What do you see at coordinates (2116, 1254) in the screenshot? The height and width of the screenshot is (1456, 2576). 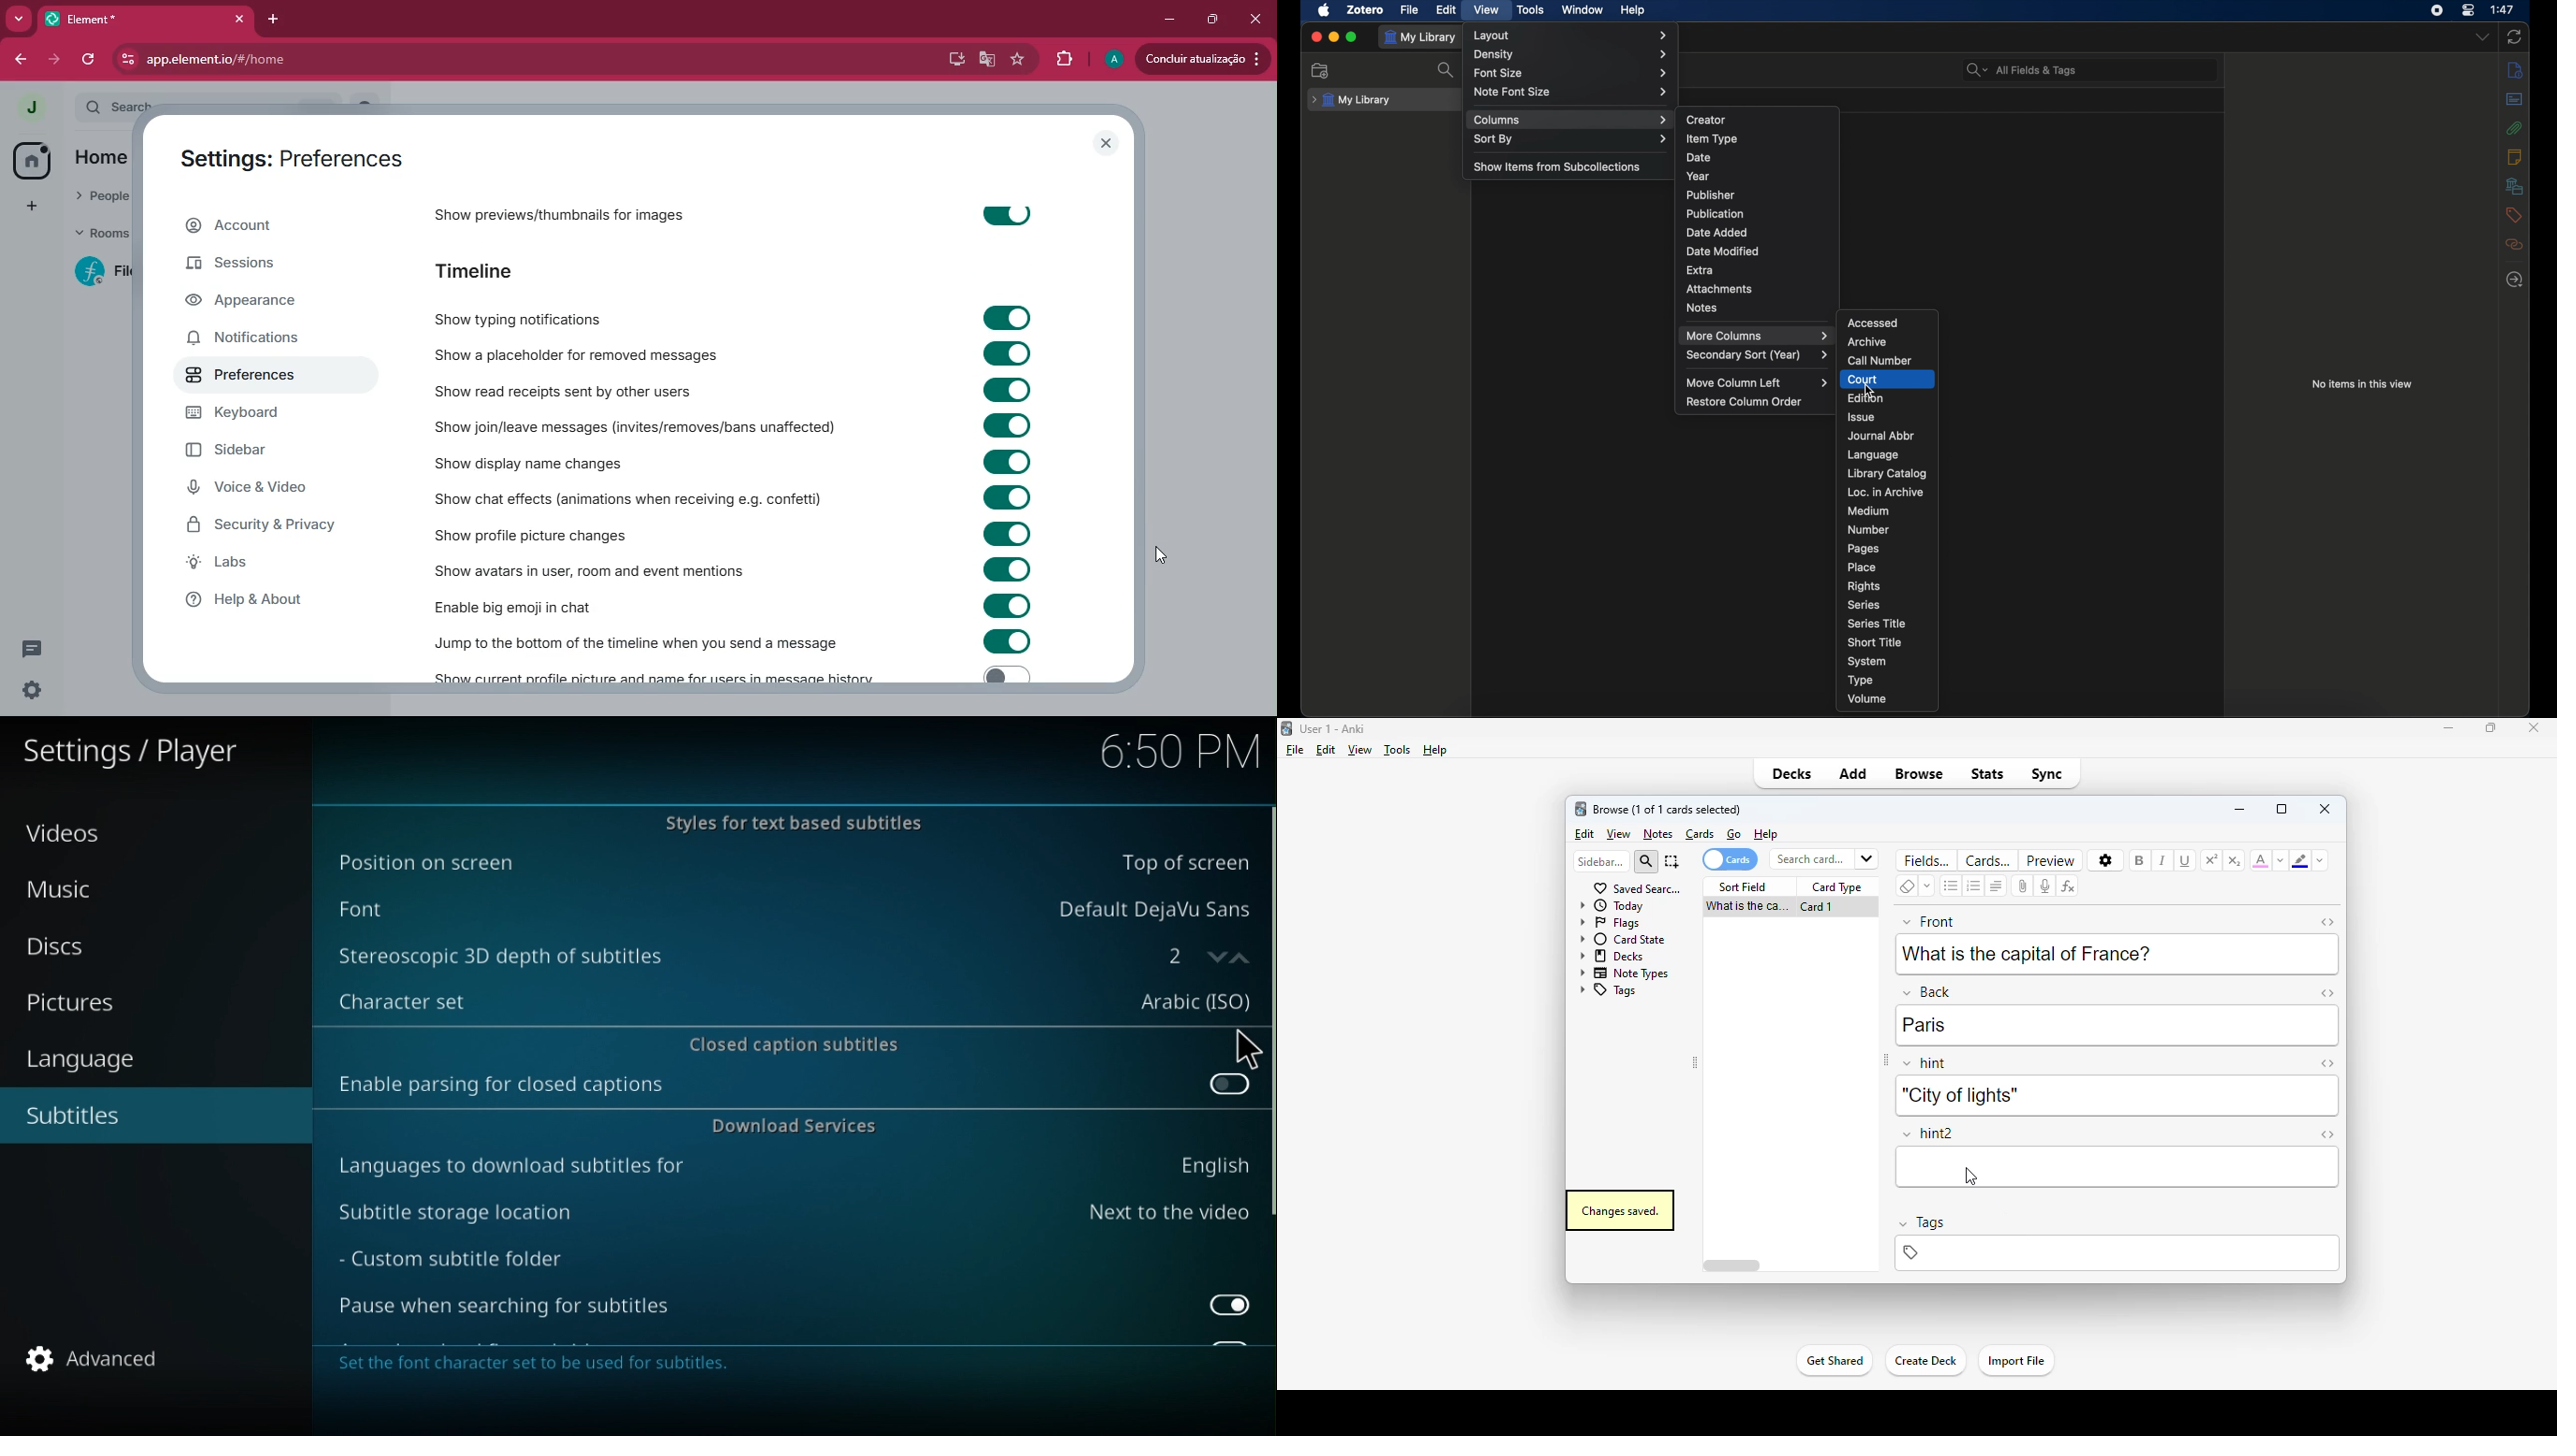 I see `tags` at bounding box center [2116, 1254].